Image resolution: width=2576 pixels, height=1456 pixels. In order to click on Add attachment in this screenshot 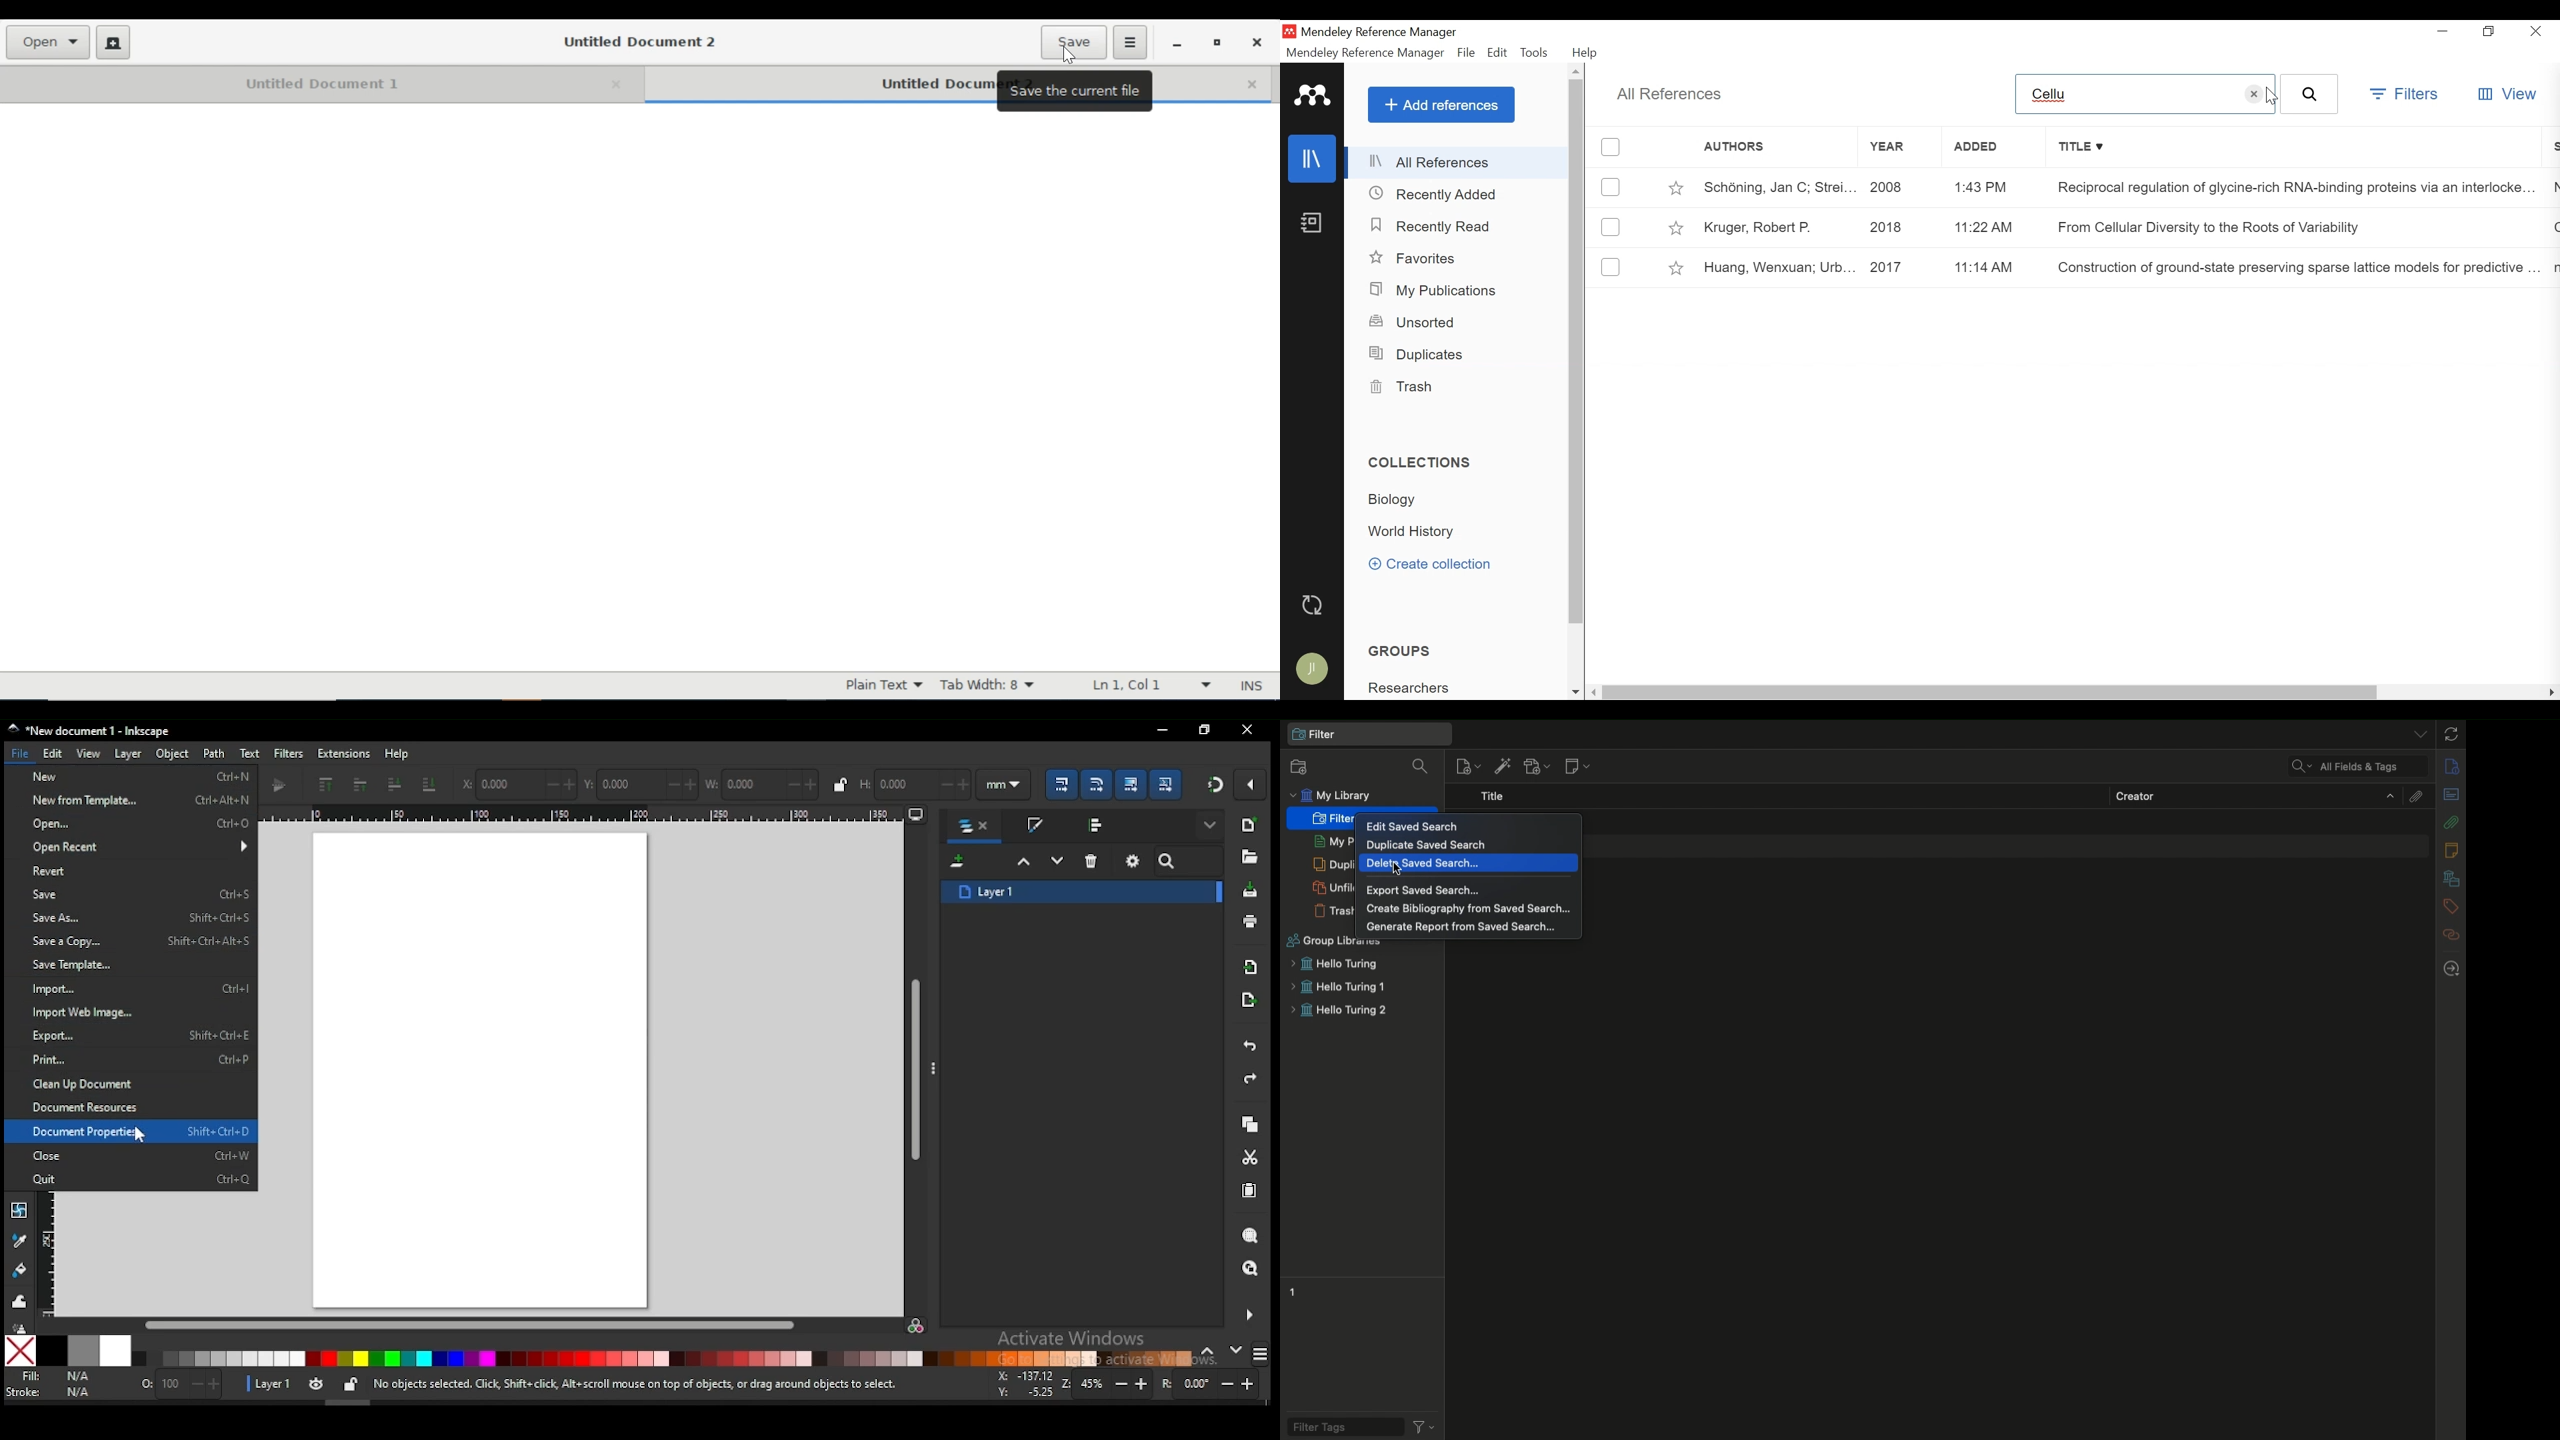, I will do `click(1535, 768)`.